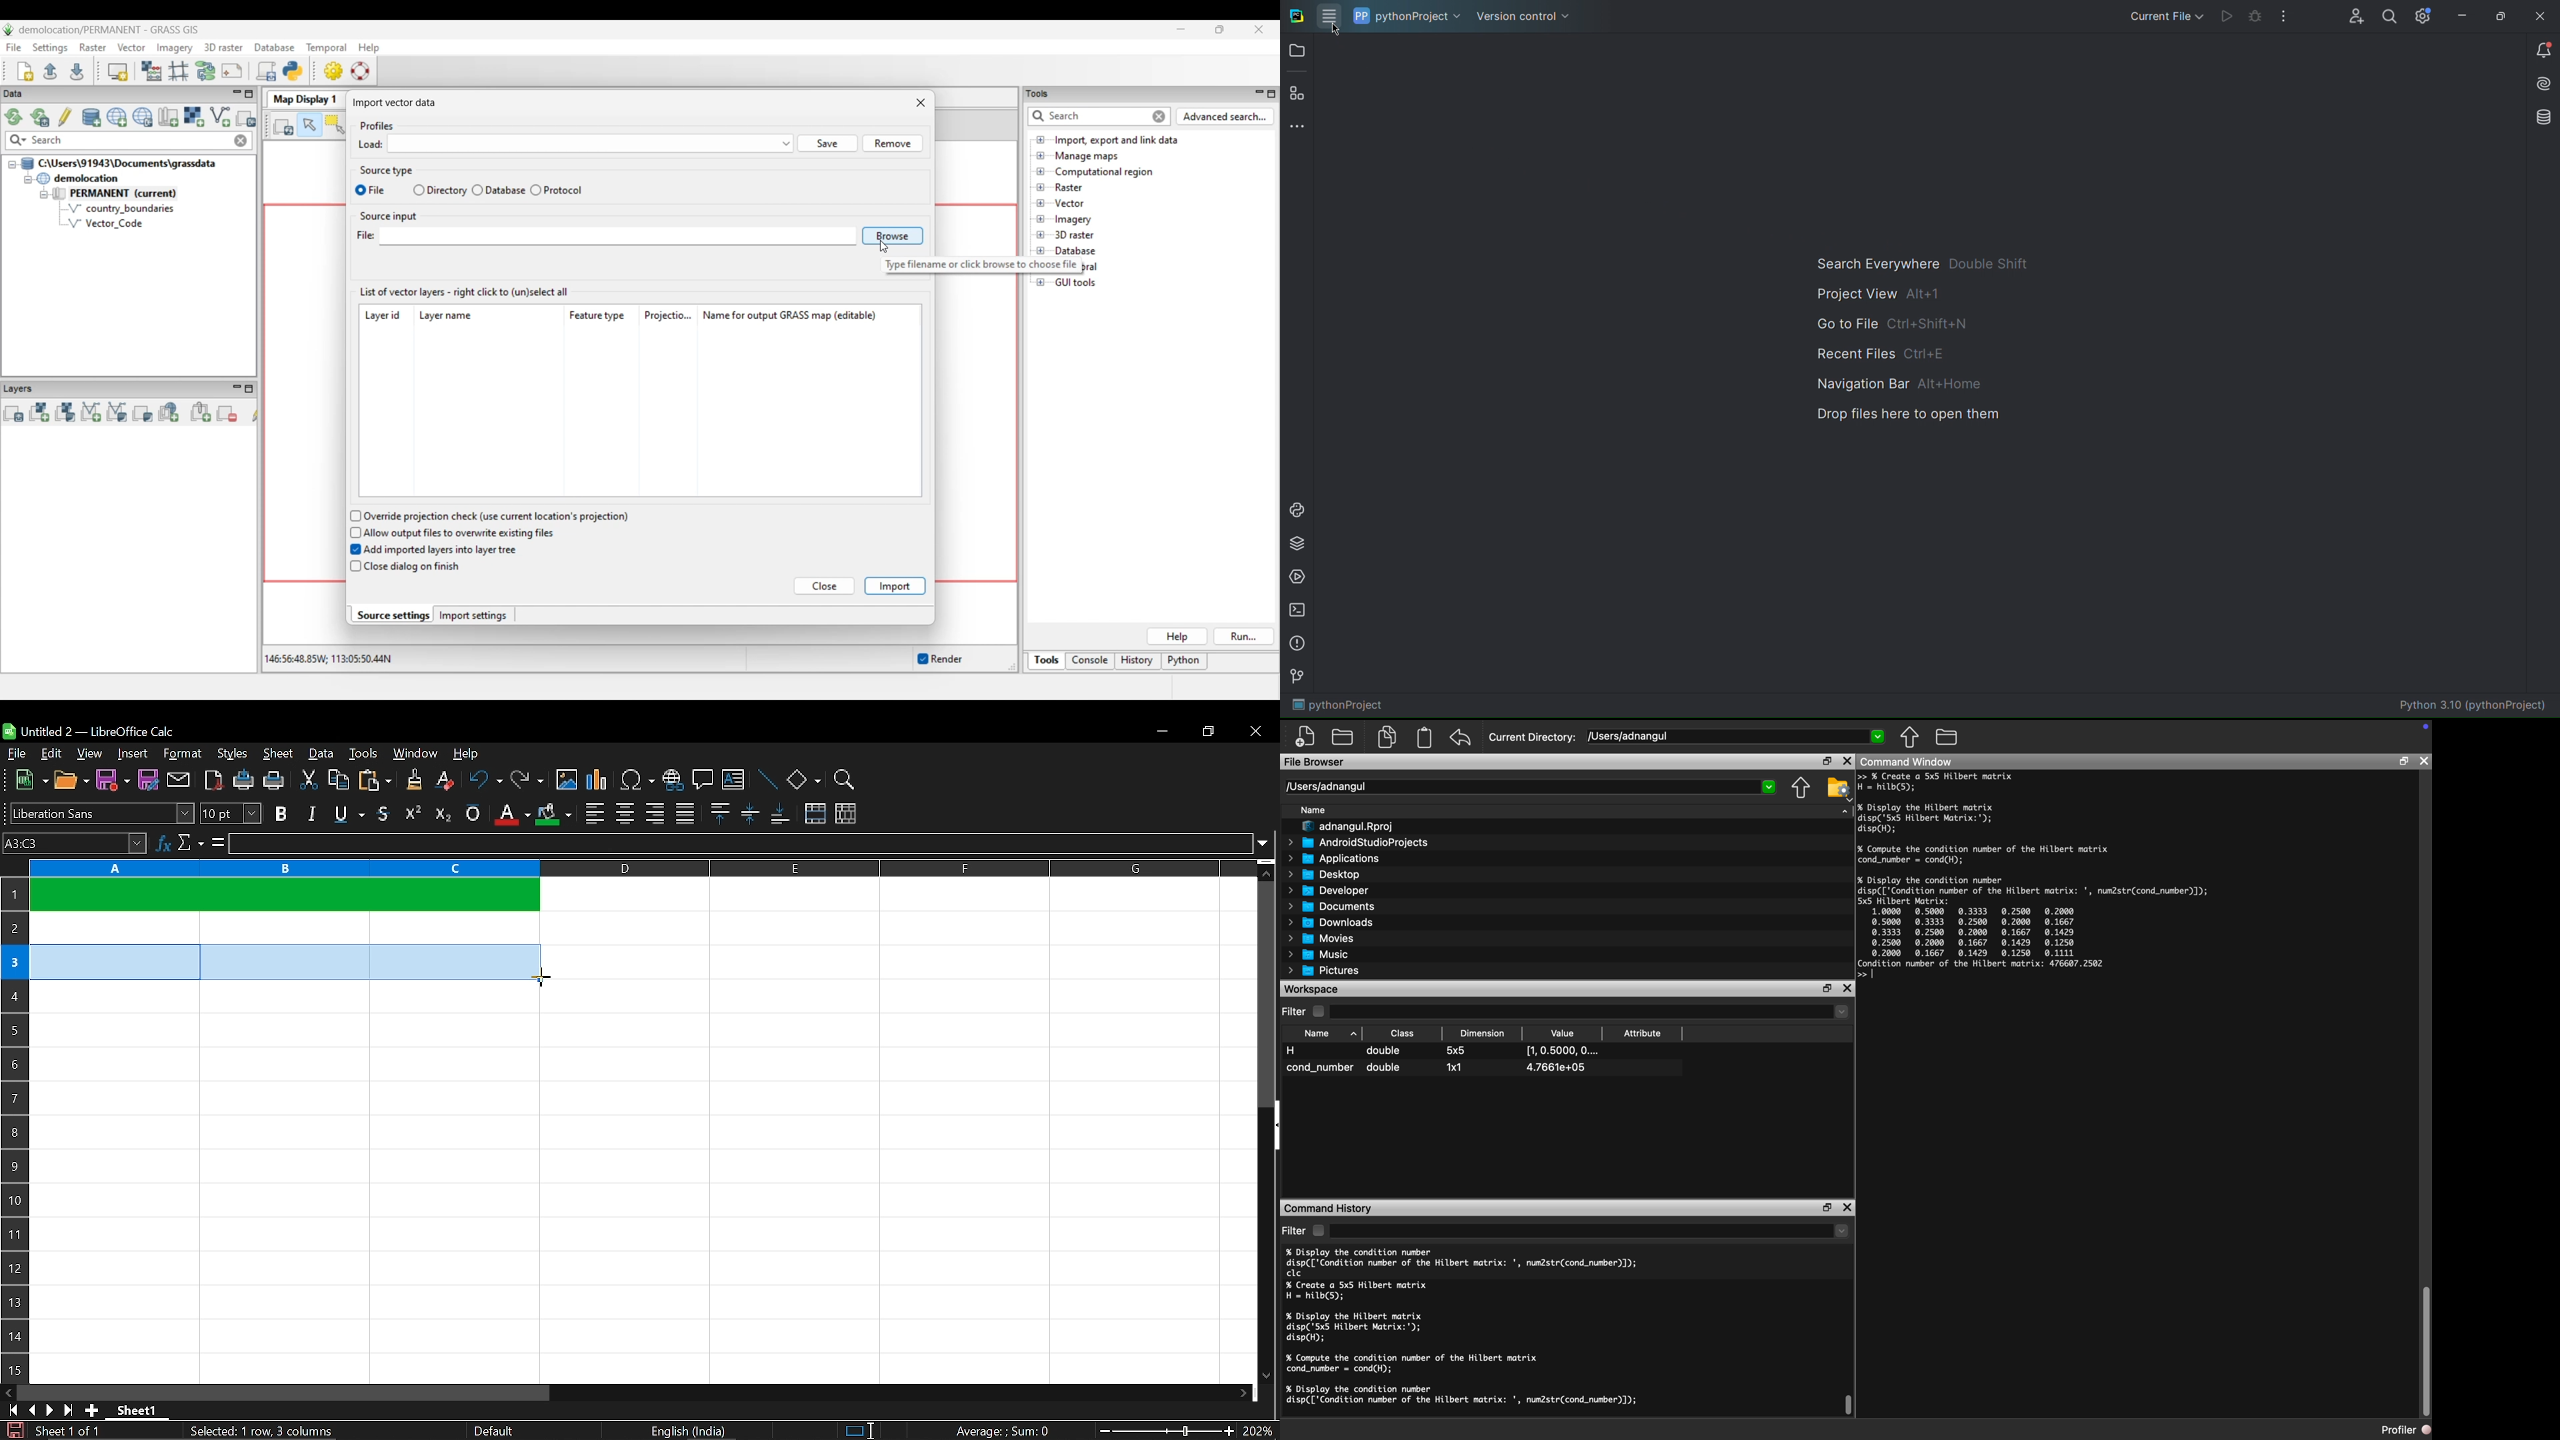 This screenshot has width=2576, height=1456. What do you see at coordinates (625, 813) in the screenshot?
I see `center` at bounding box center [625, 813].